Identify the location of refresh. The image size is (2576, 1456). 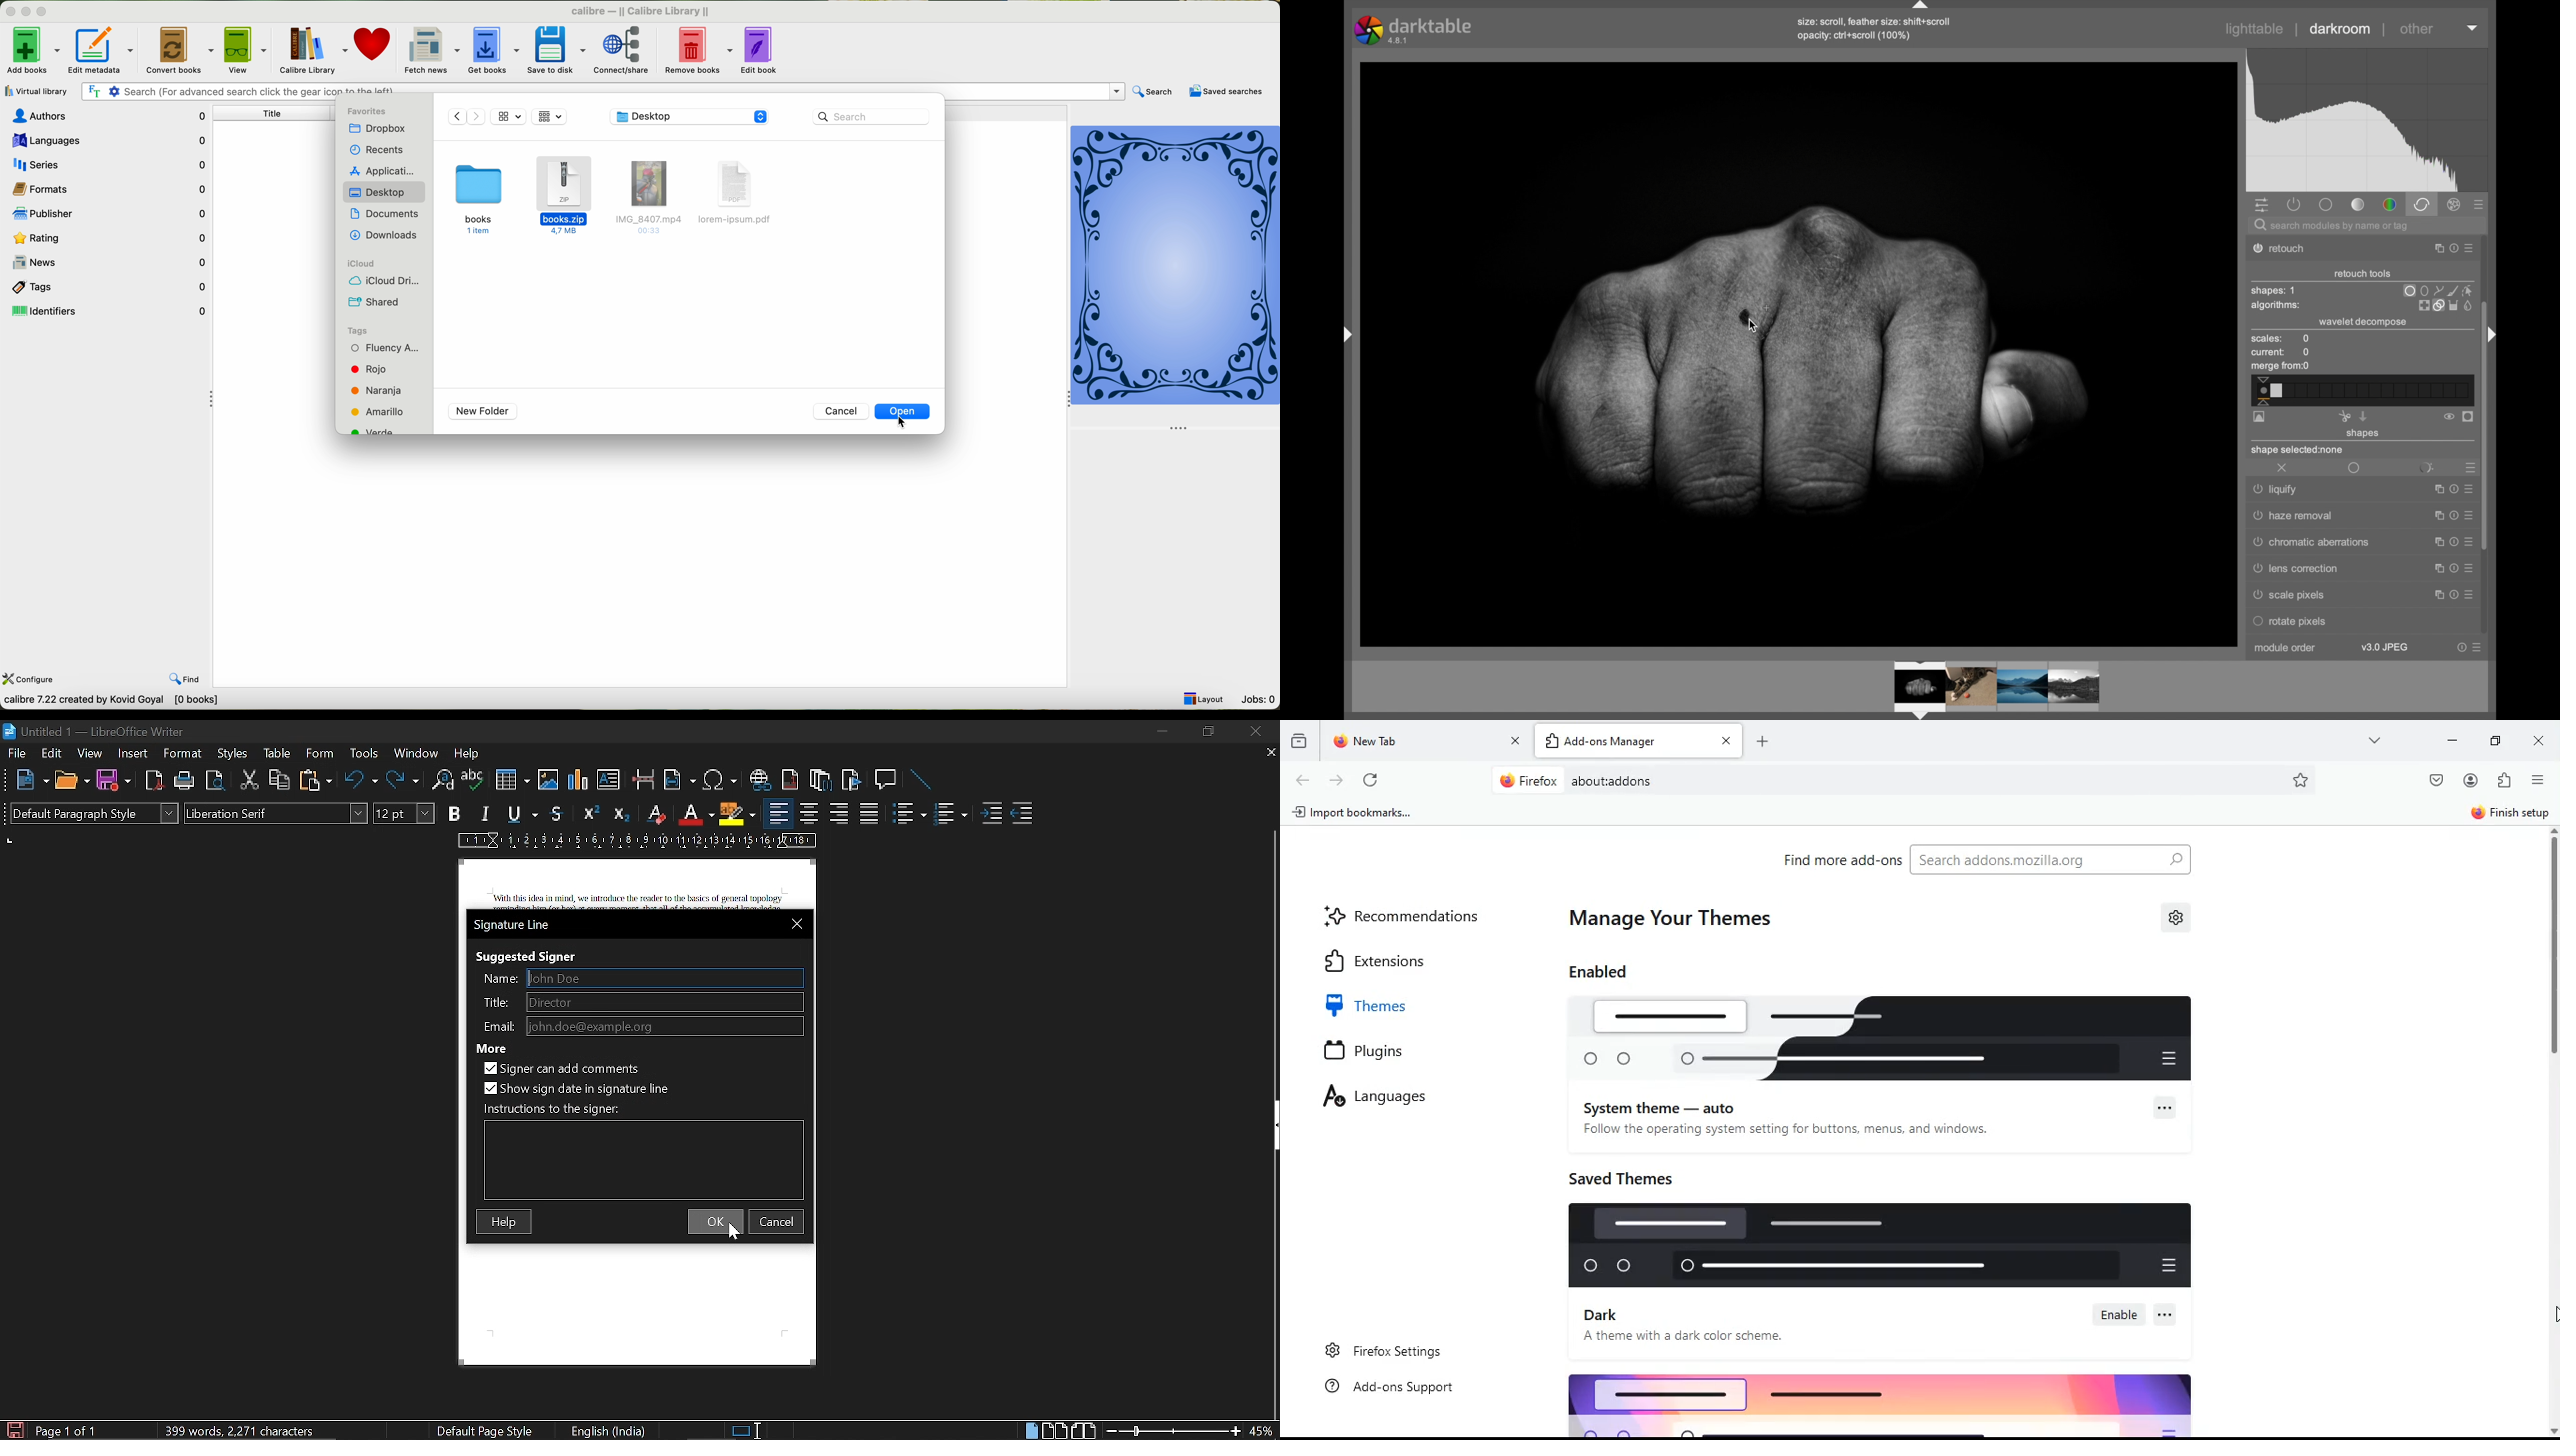
(1372, 782).